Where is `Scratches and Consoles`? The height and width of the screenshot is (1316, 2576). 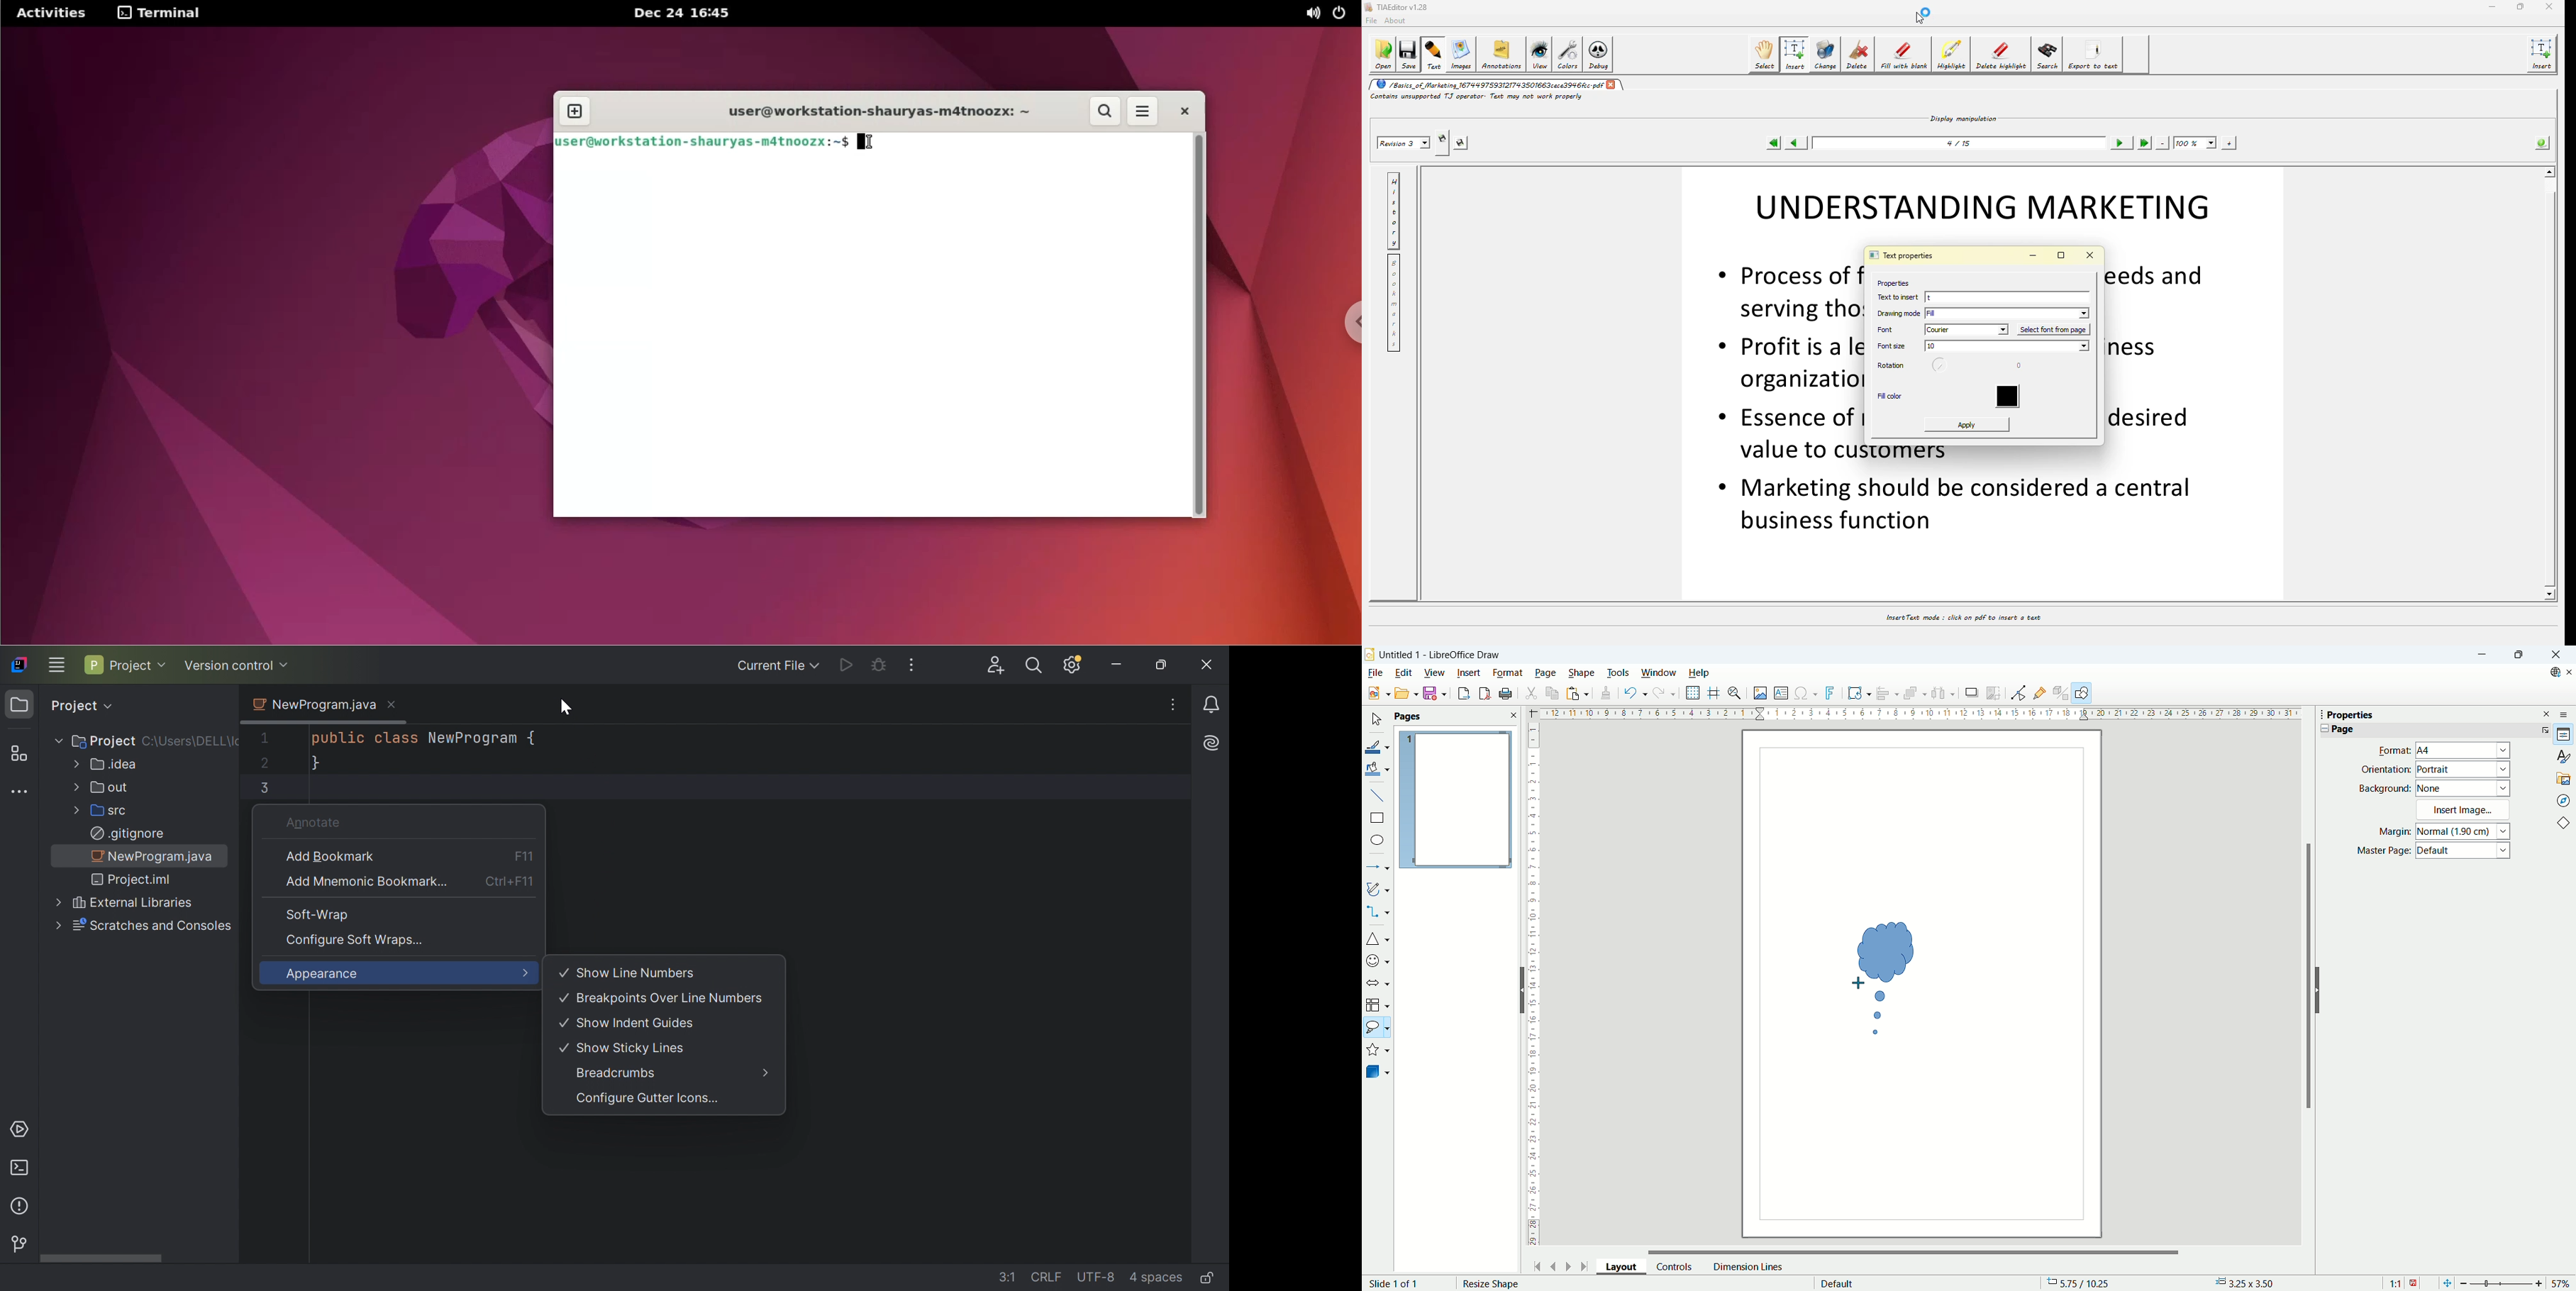 Scratches and Consoles is located at coordinates (154, 926).